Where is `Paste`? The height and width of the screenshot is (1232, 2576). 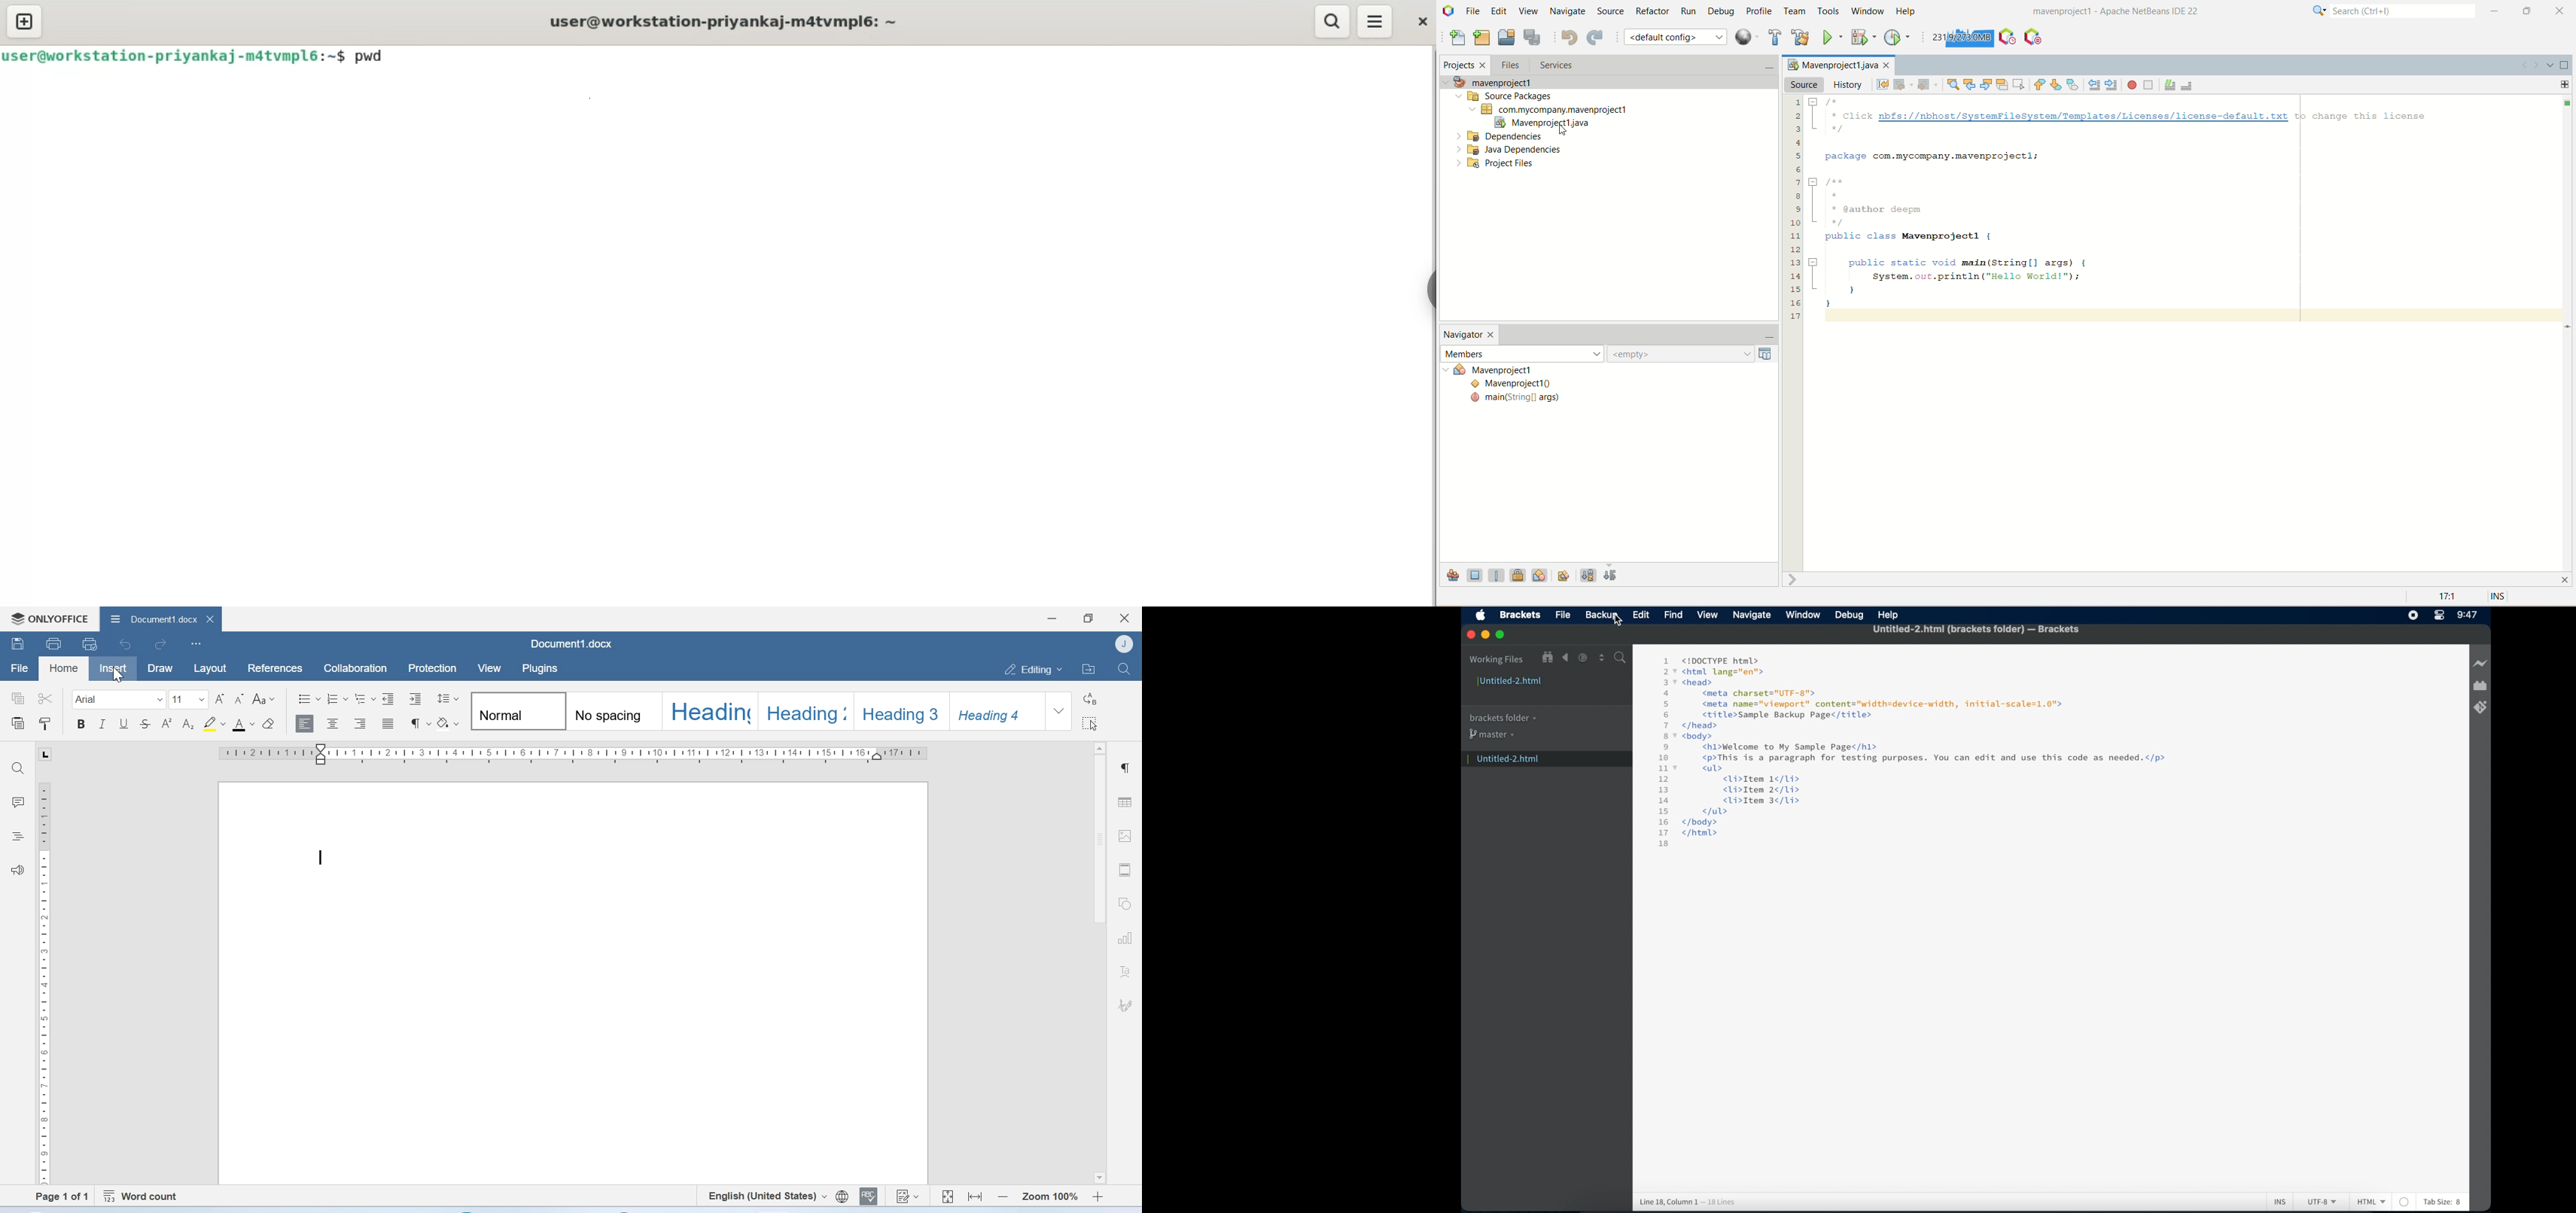 Paste is located at coordinates (18, 724).